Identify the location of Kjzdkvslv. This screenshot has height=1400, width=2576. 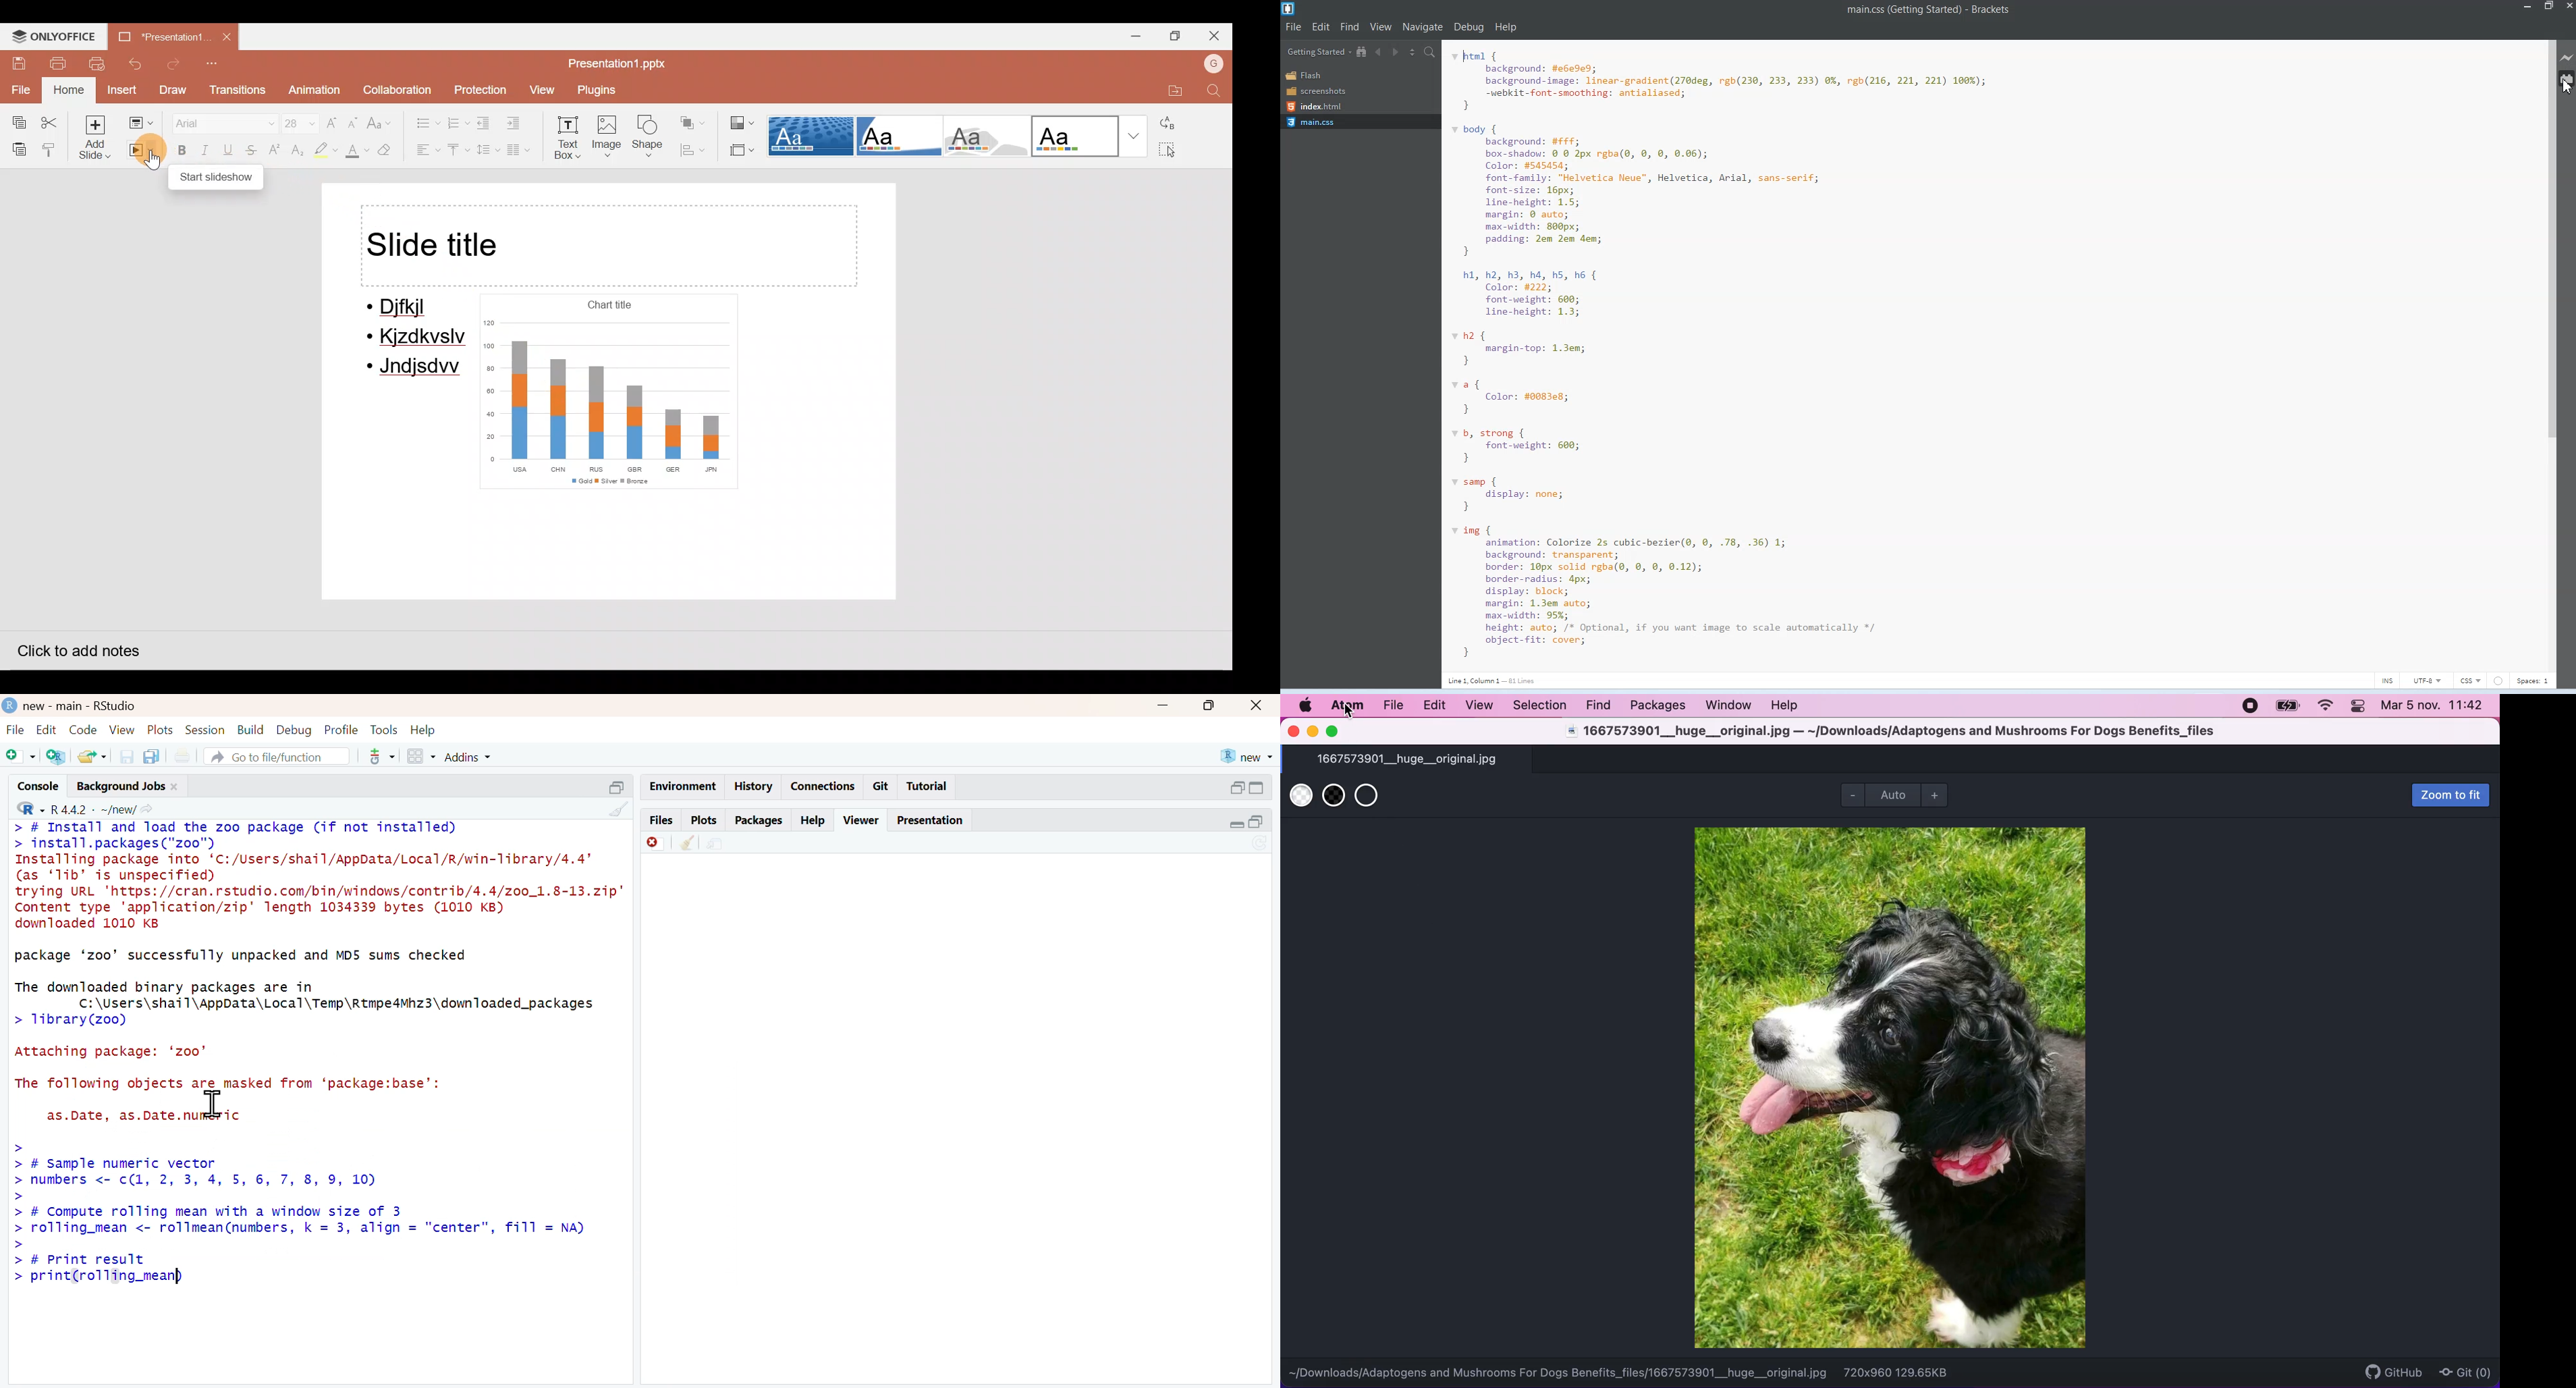
(419, 339).